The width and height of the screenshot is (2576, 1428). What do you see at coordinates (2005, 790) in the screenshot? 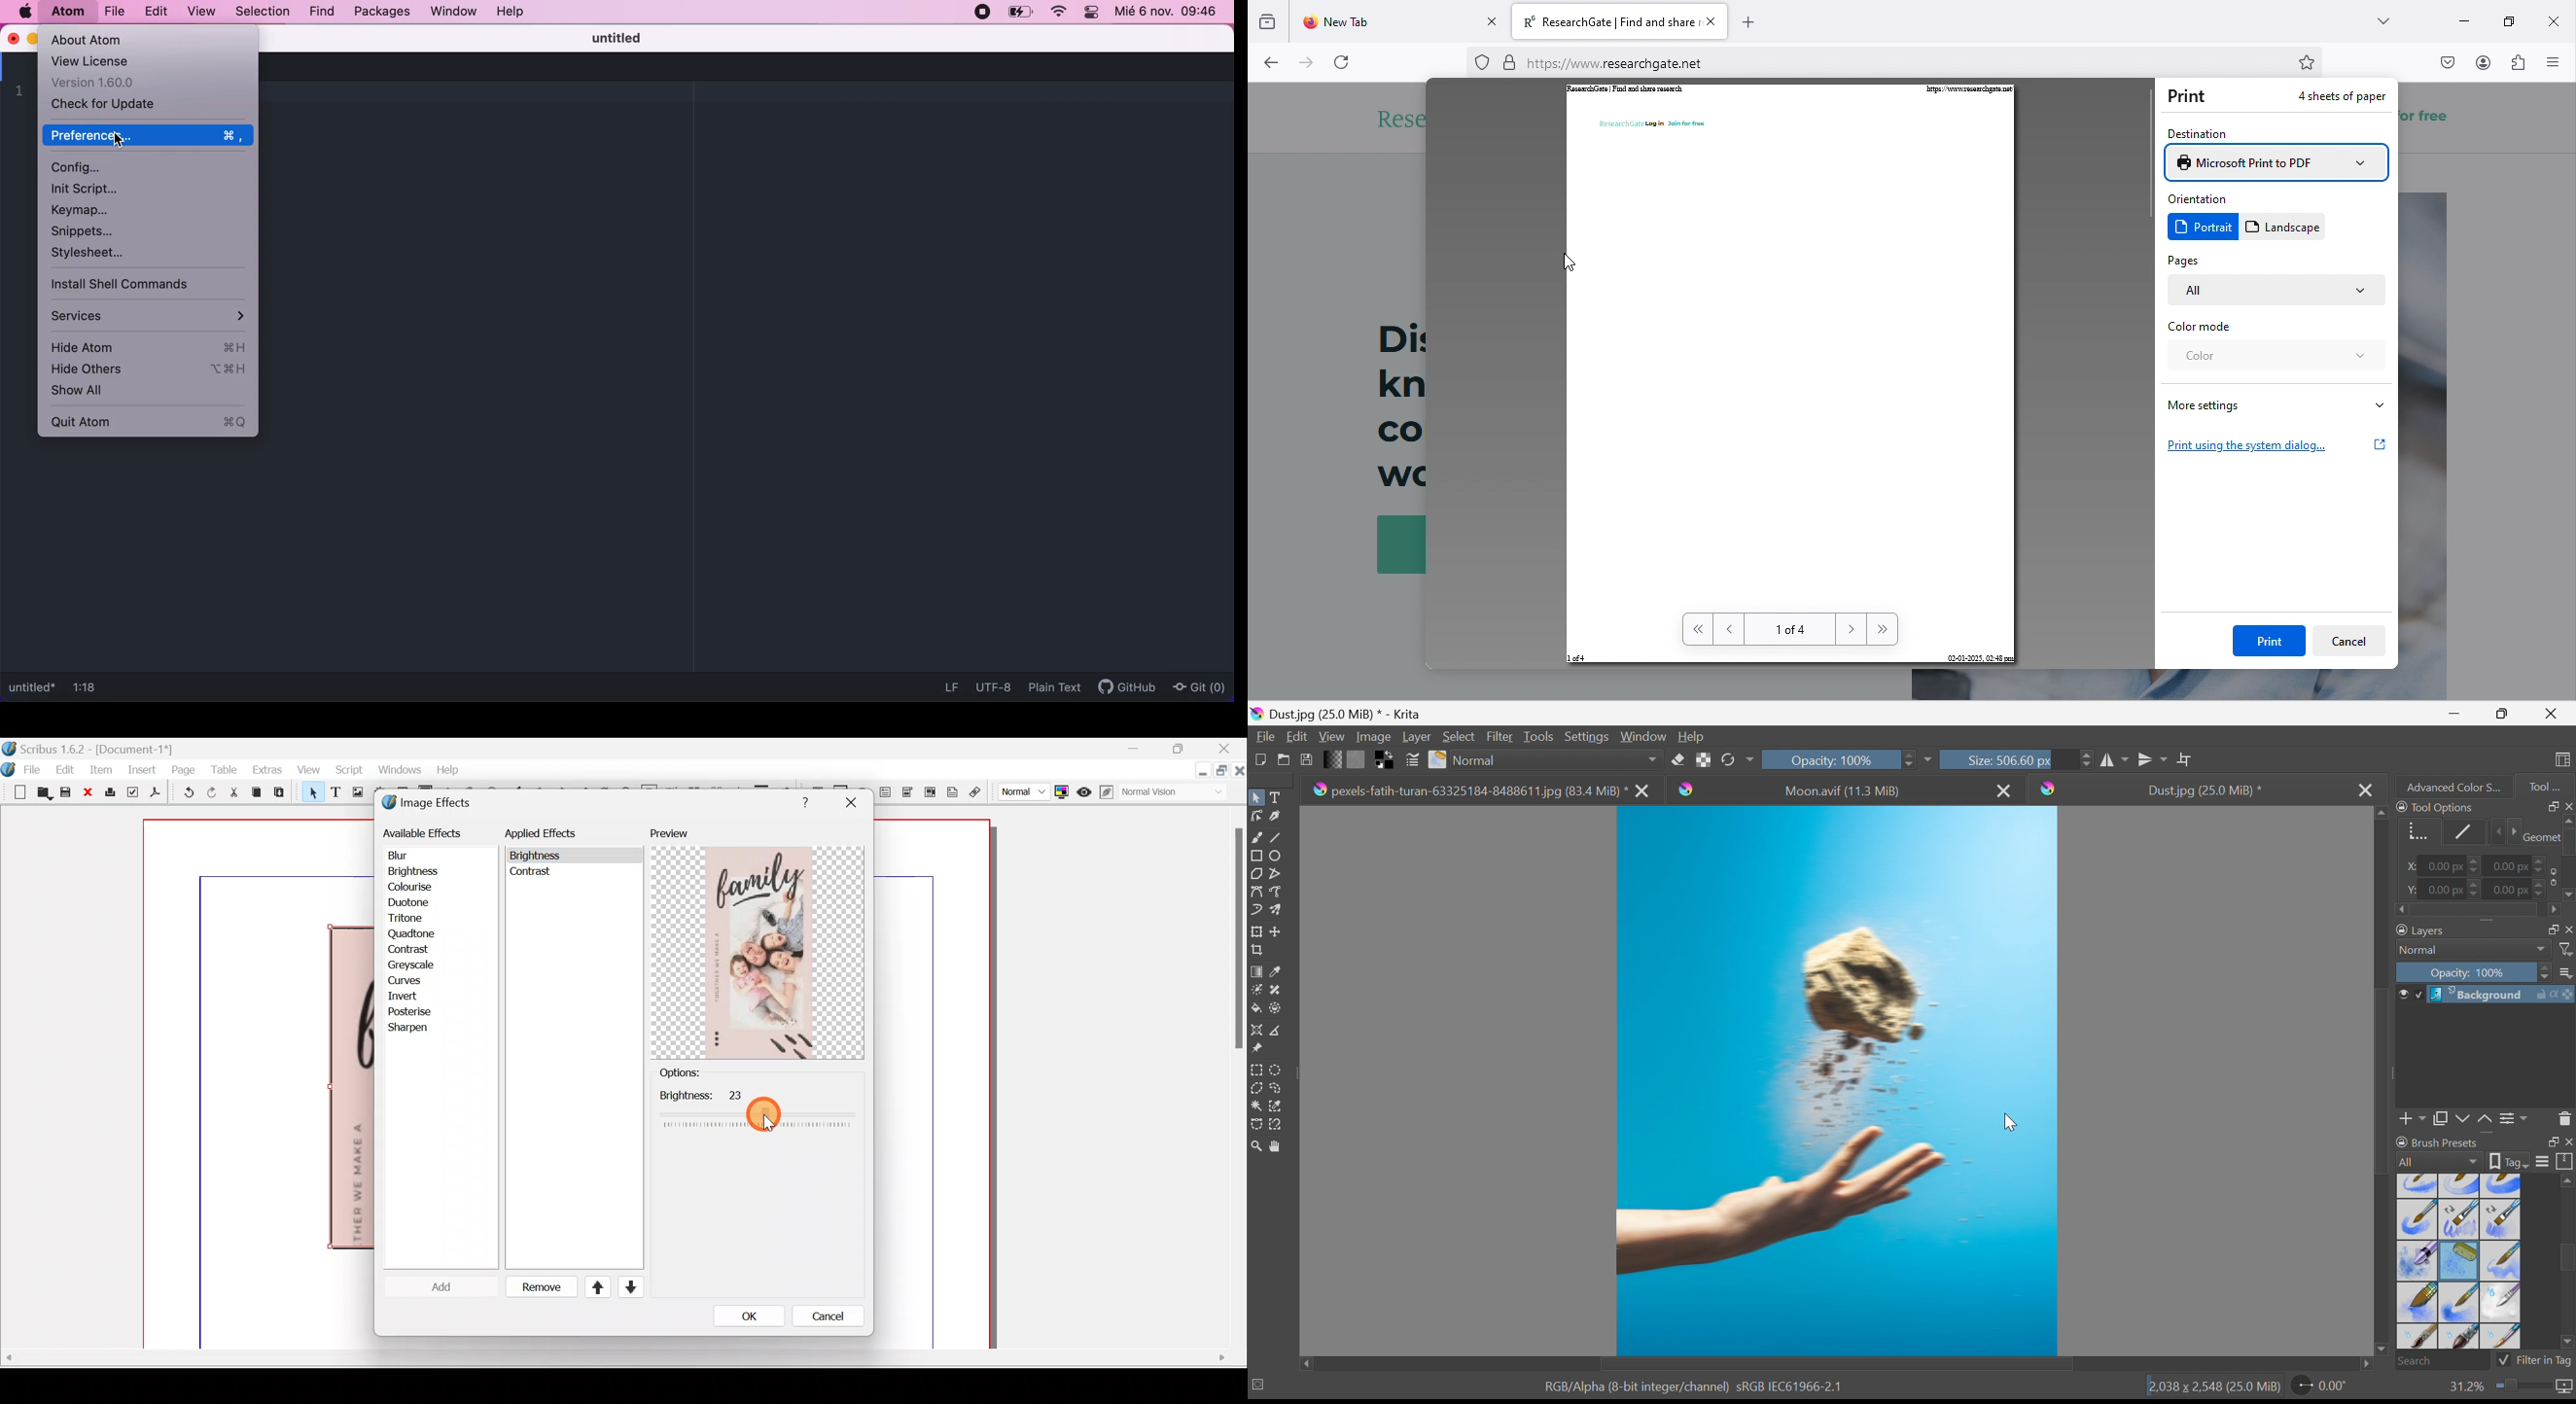
I see `Close` at bounding box center [2005, 790].